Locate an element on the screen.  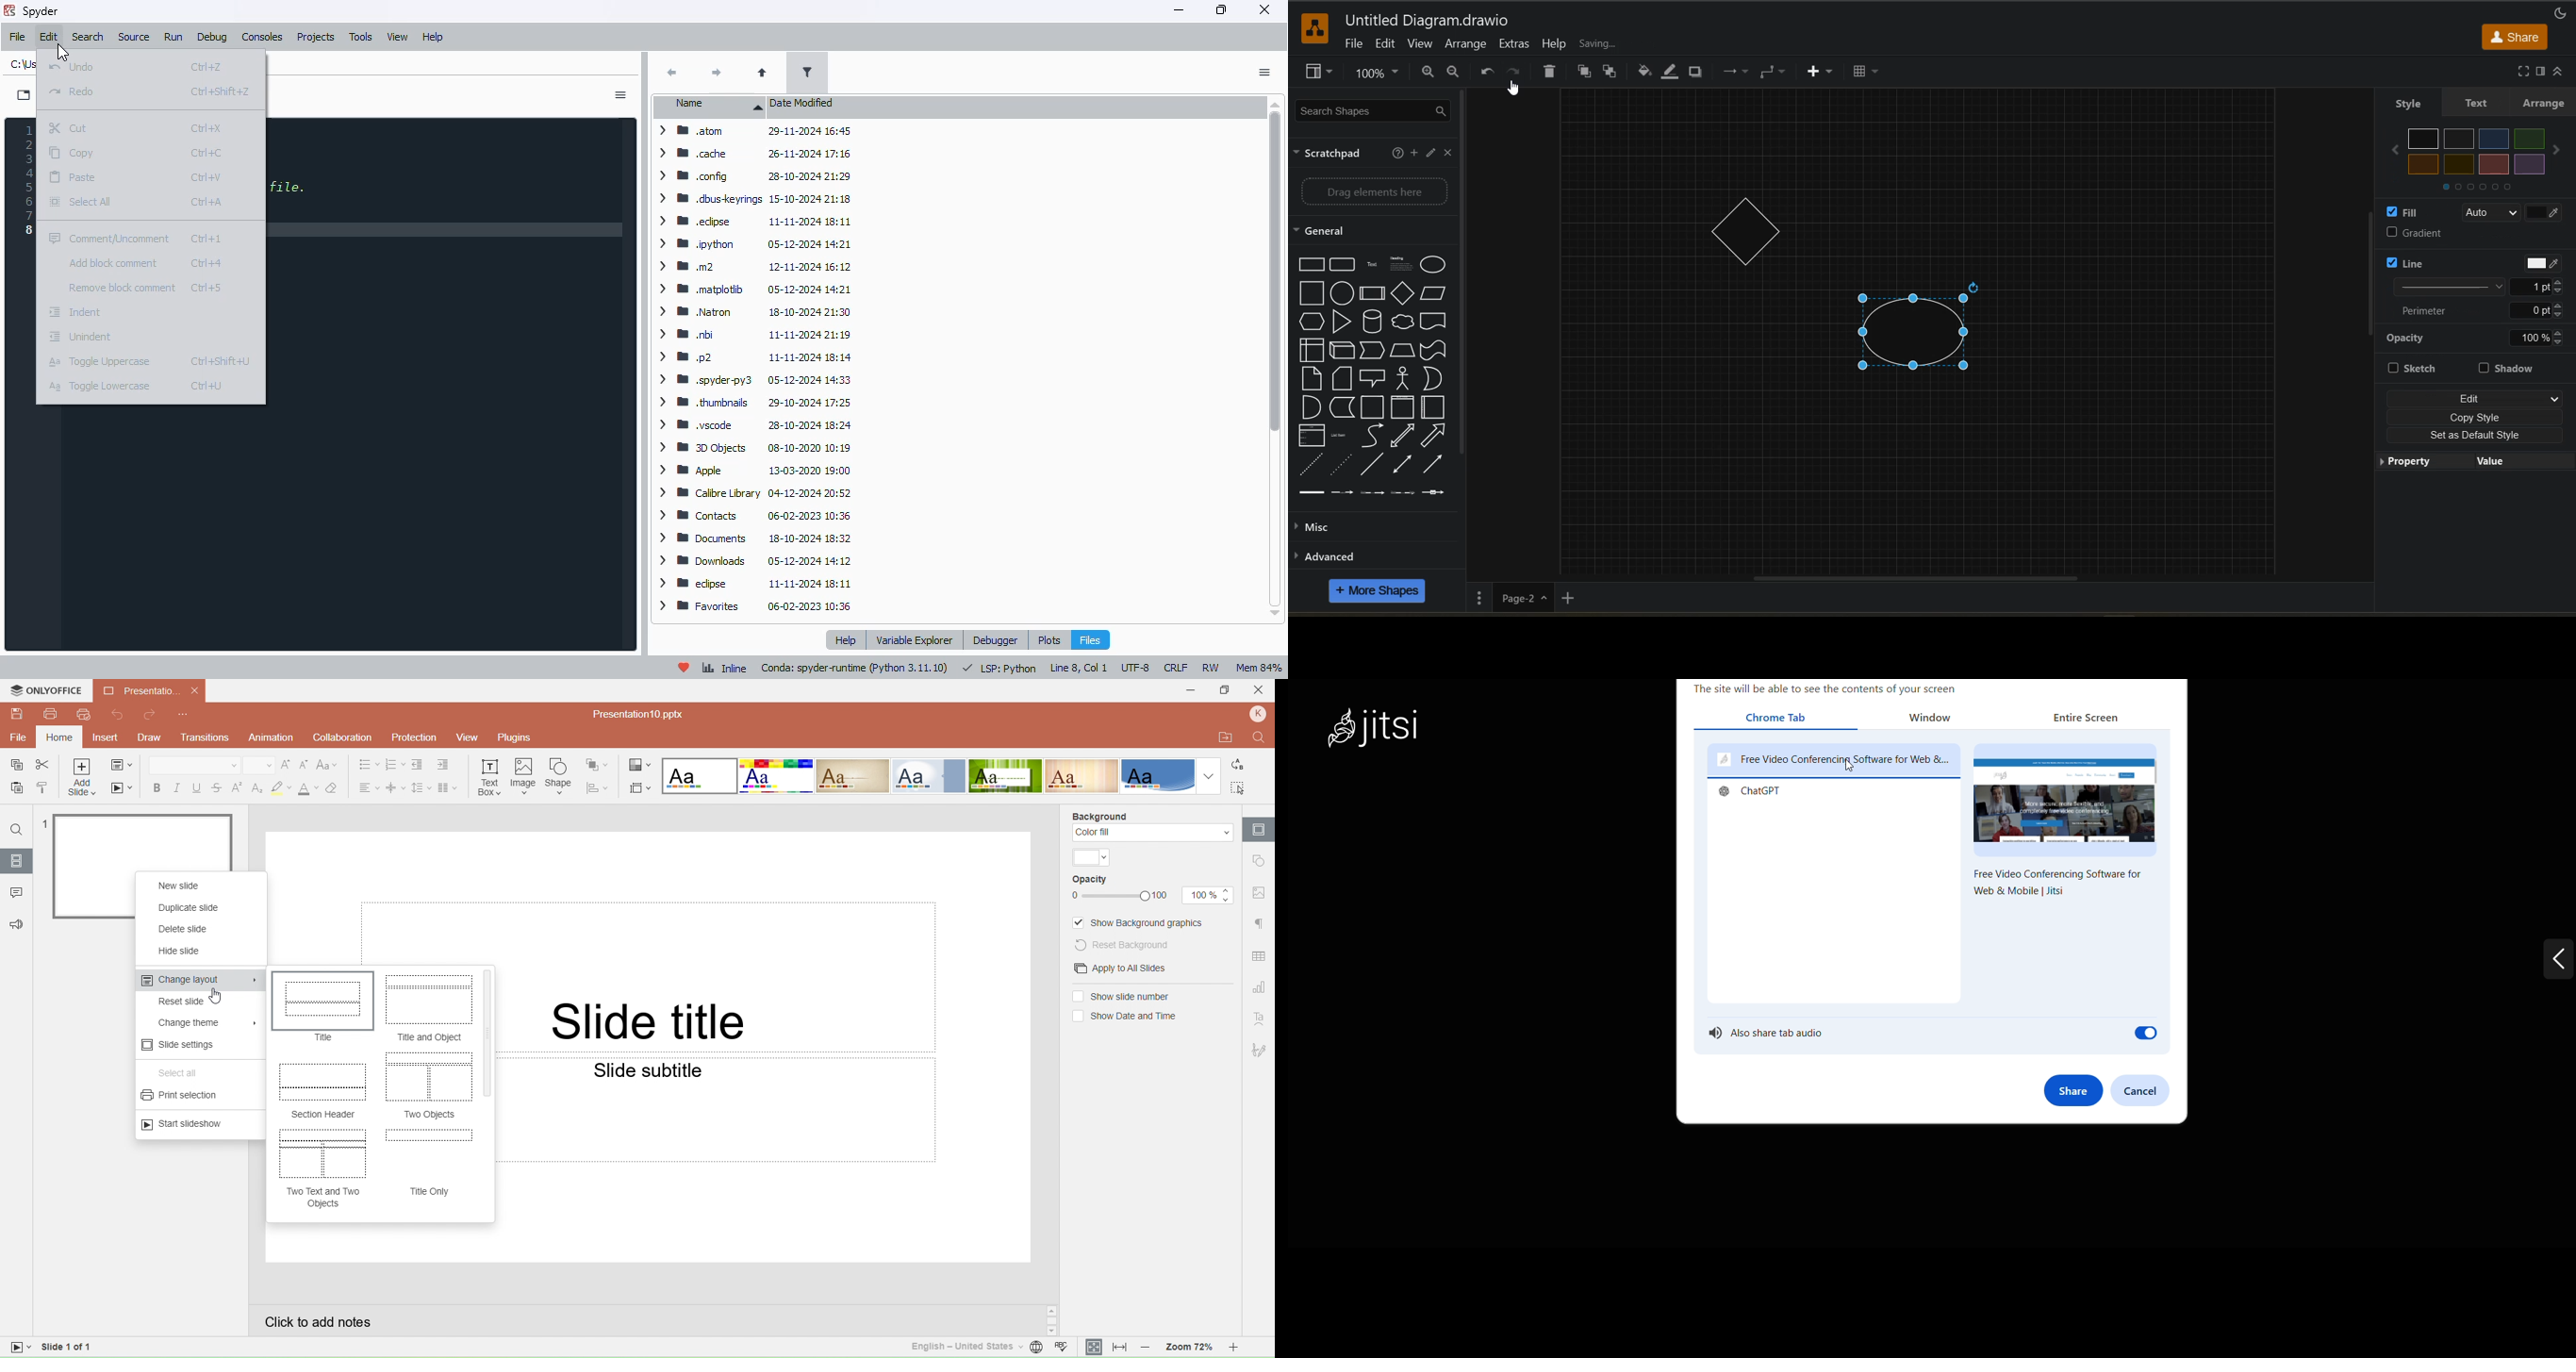
> WM edipse 11-11-2024 18:11 is located at coordinates (755, 584).